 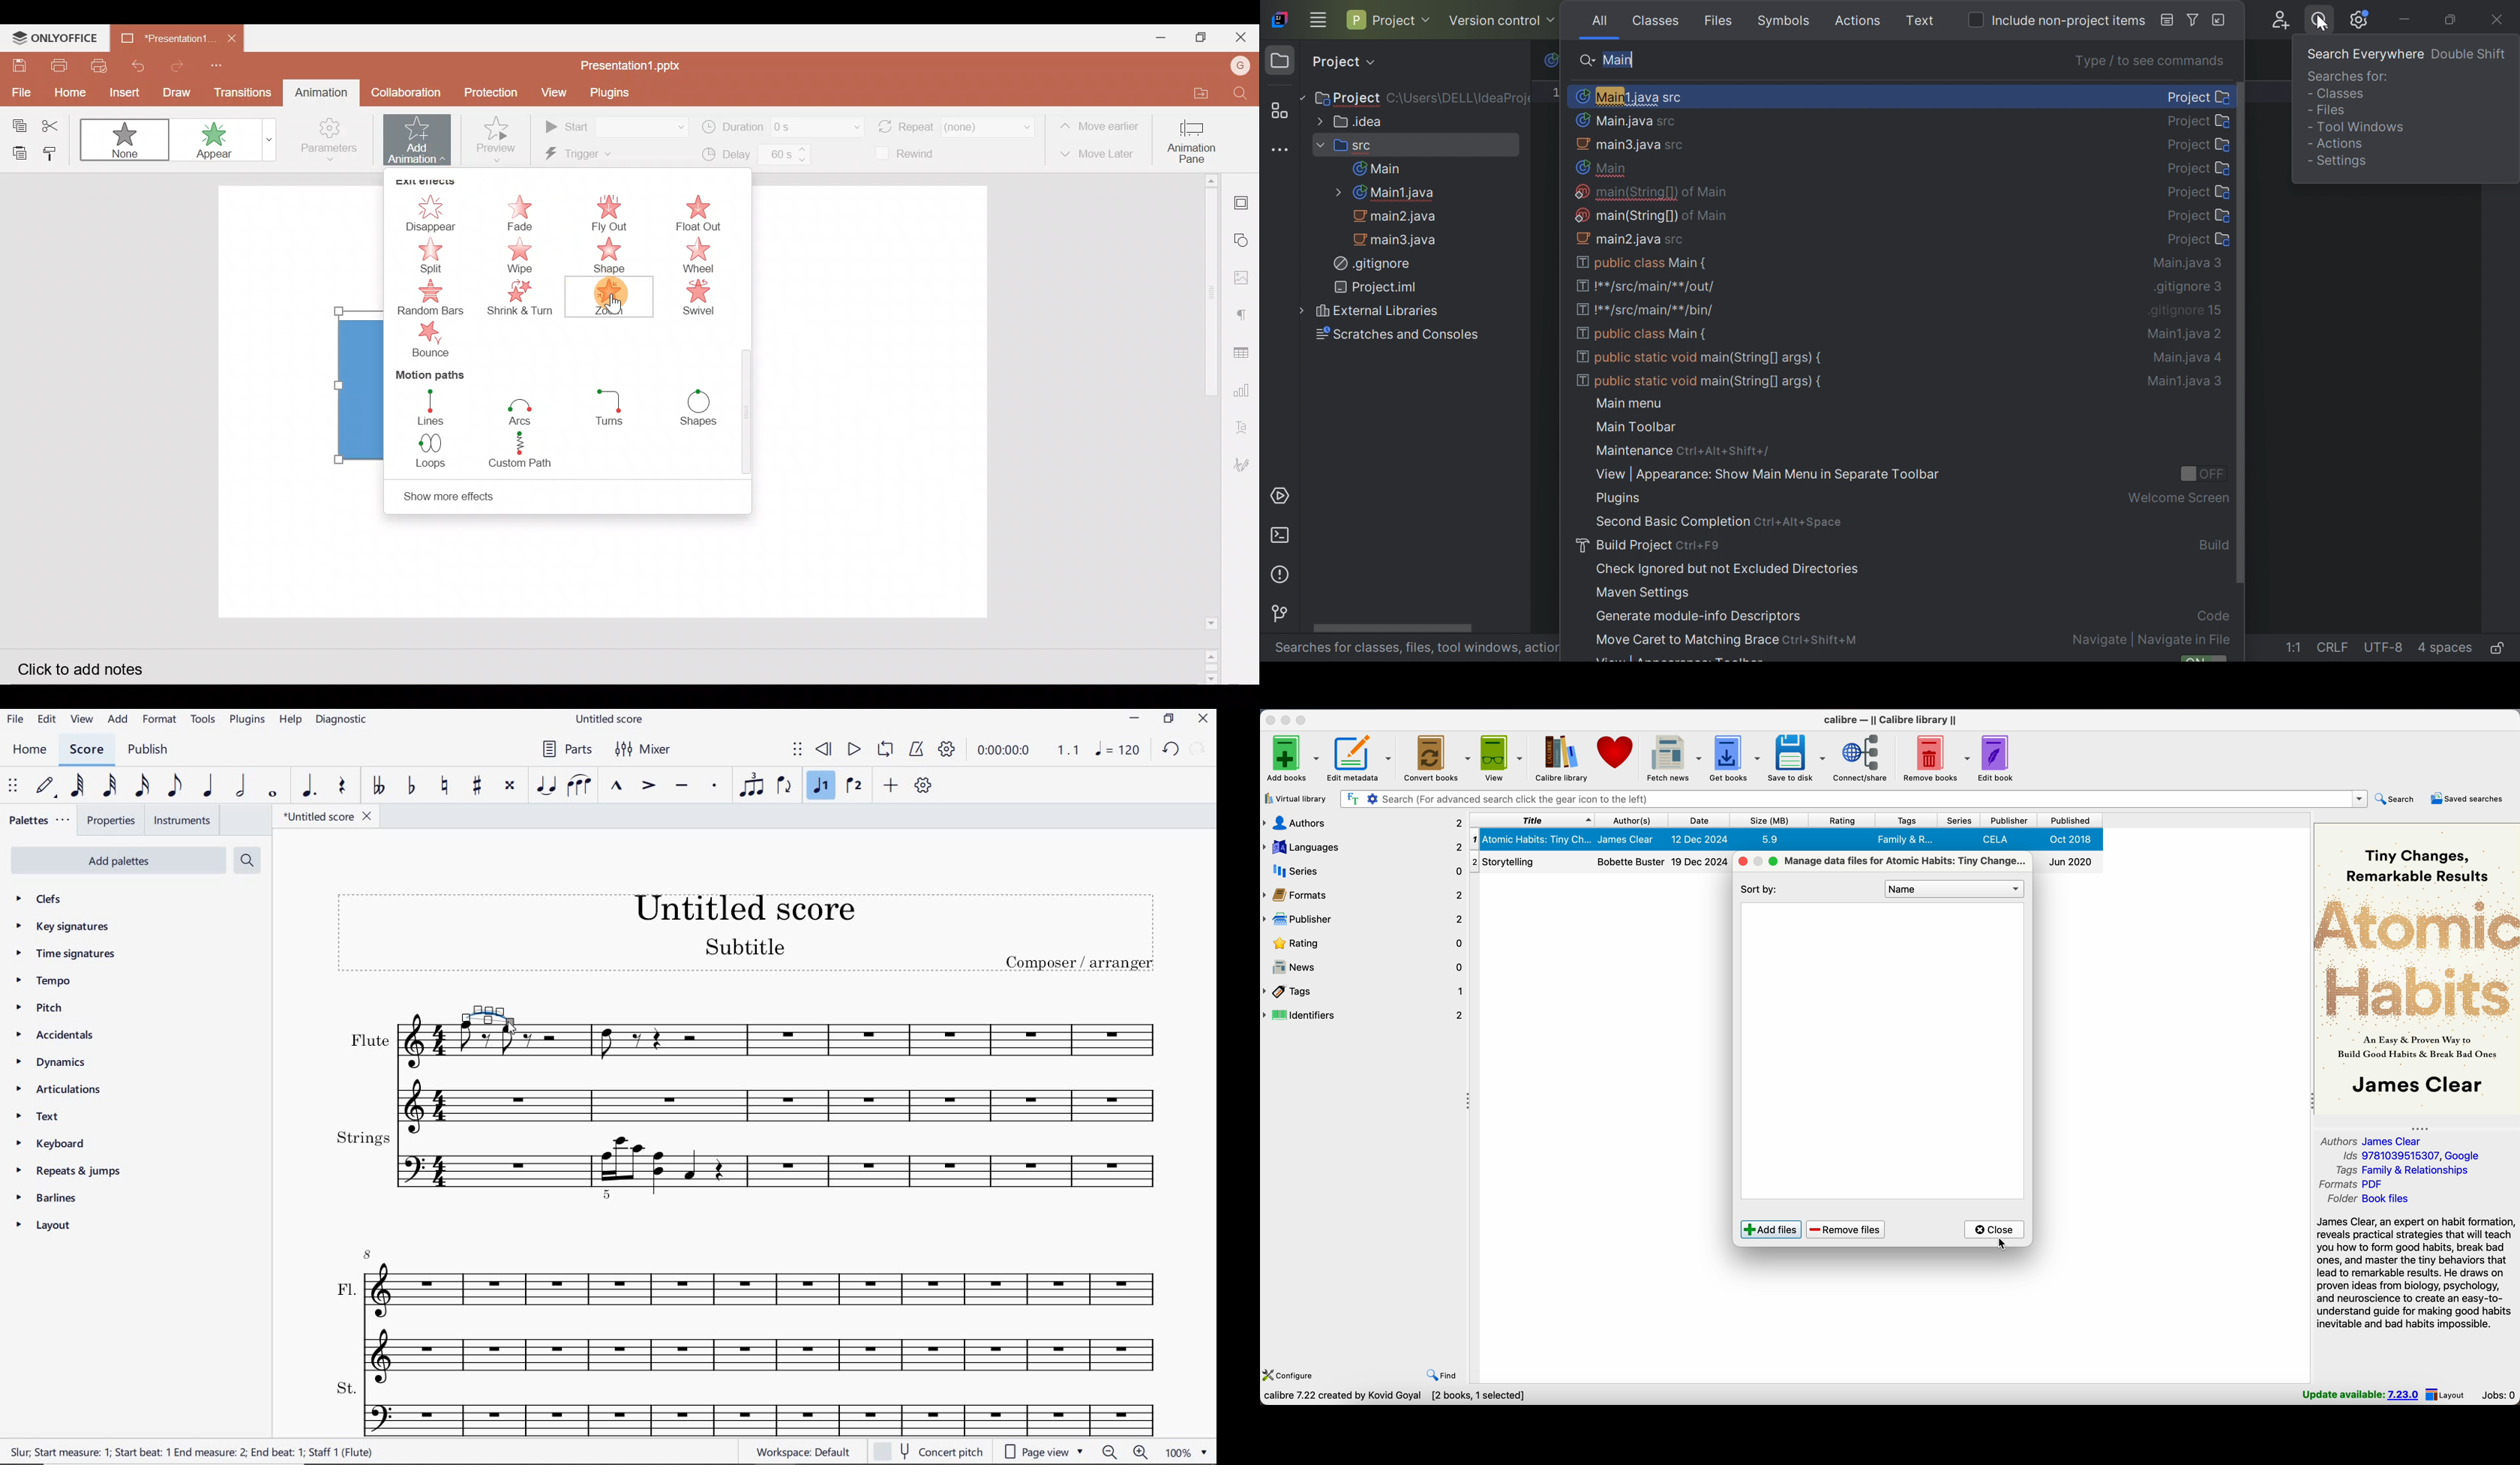 What do you see at coordinates (2162, 21) in the screenshot?
I see `Debug` at bounding box center [2162, 21].